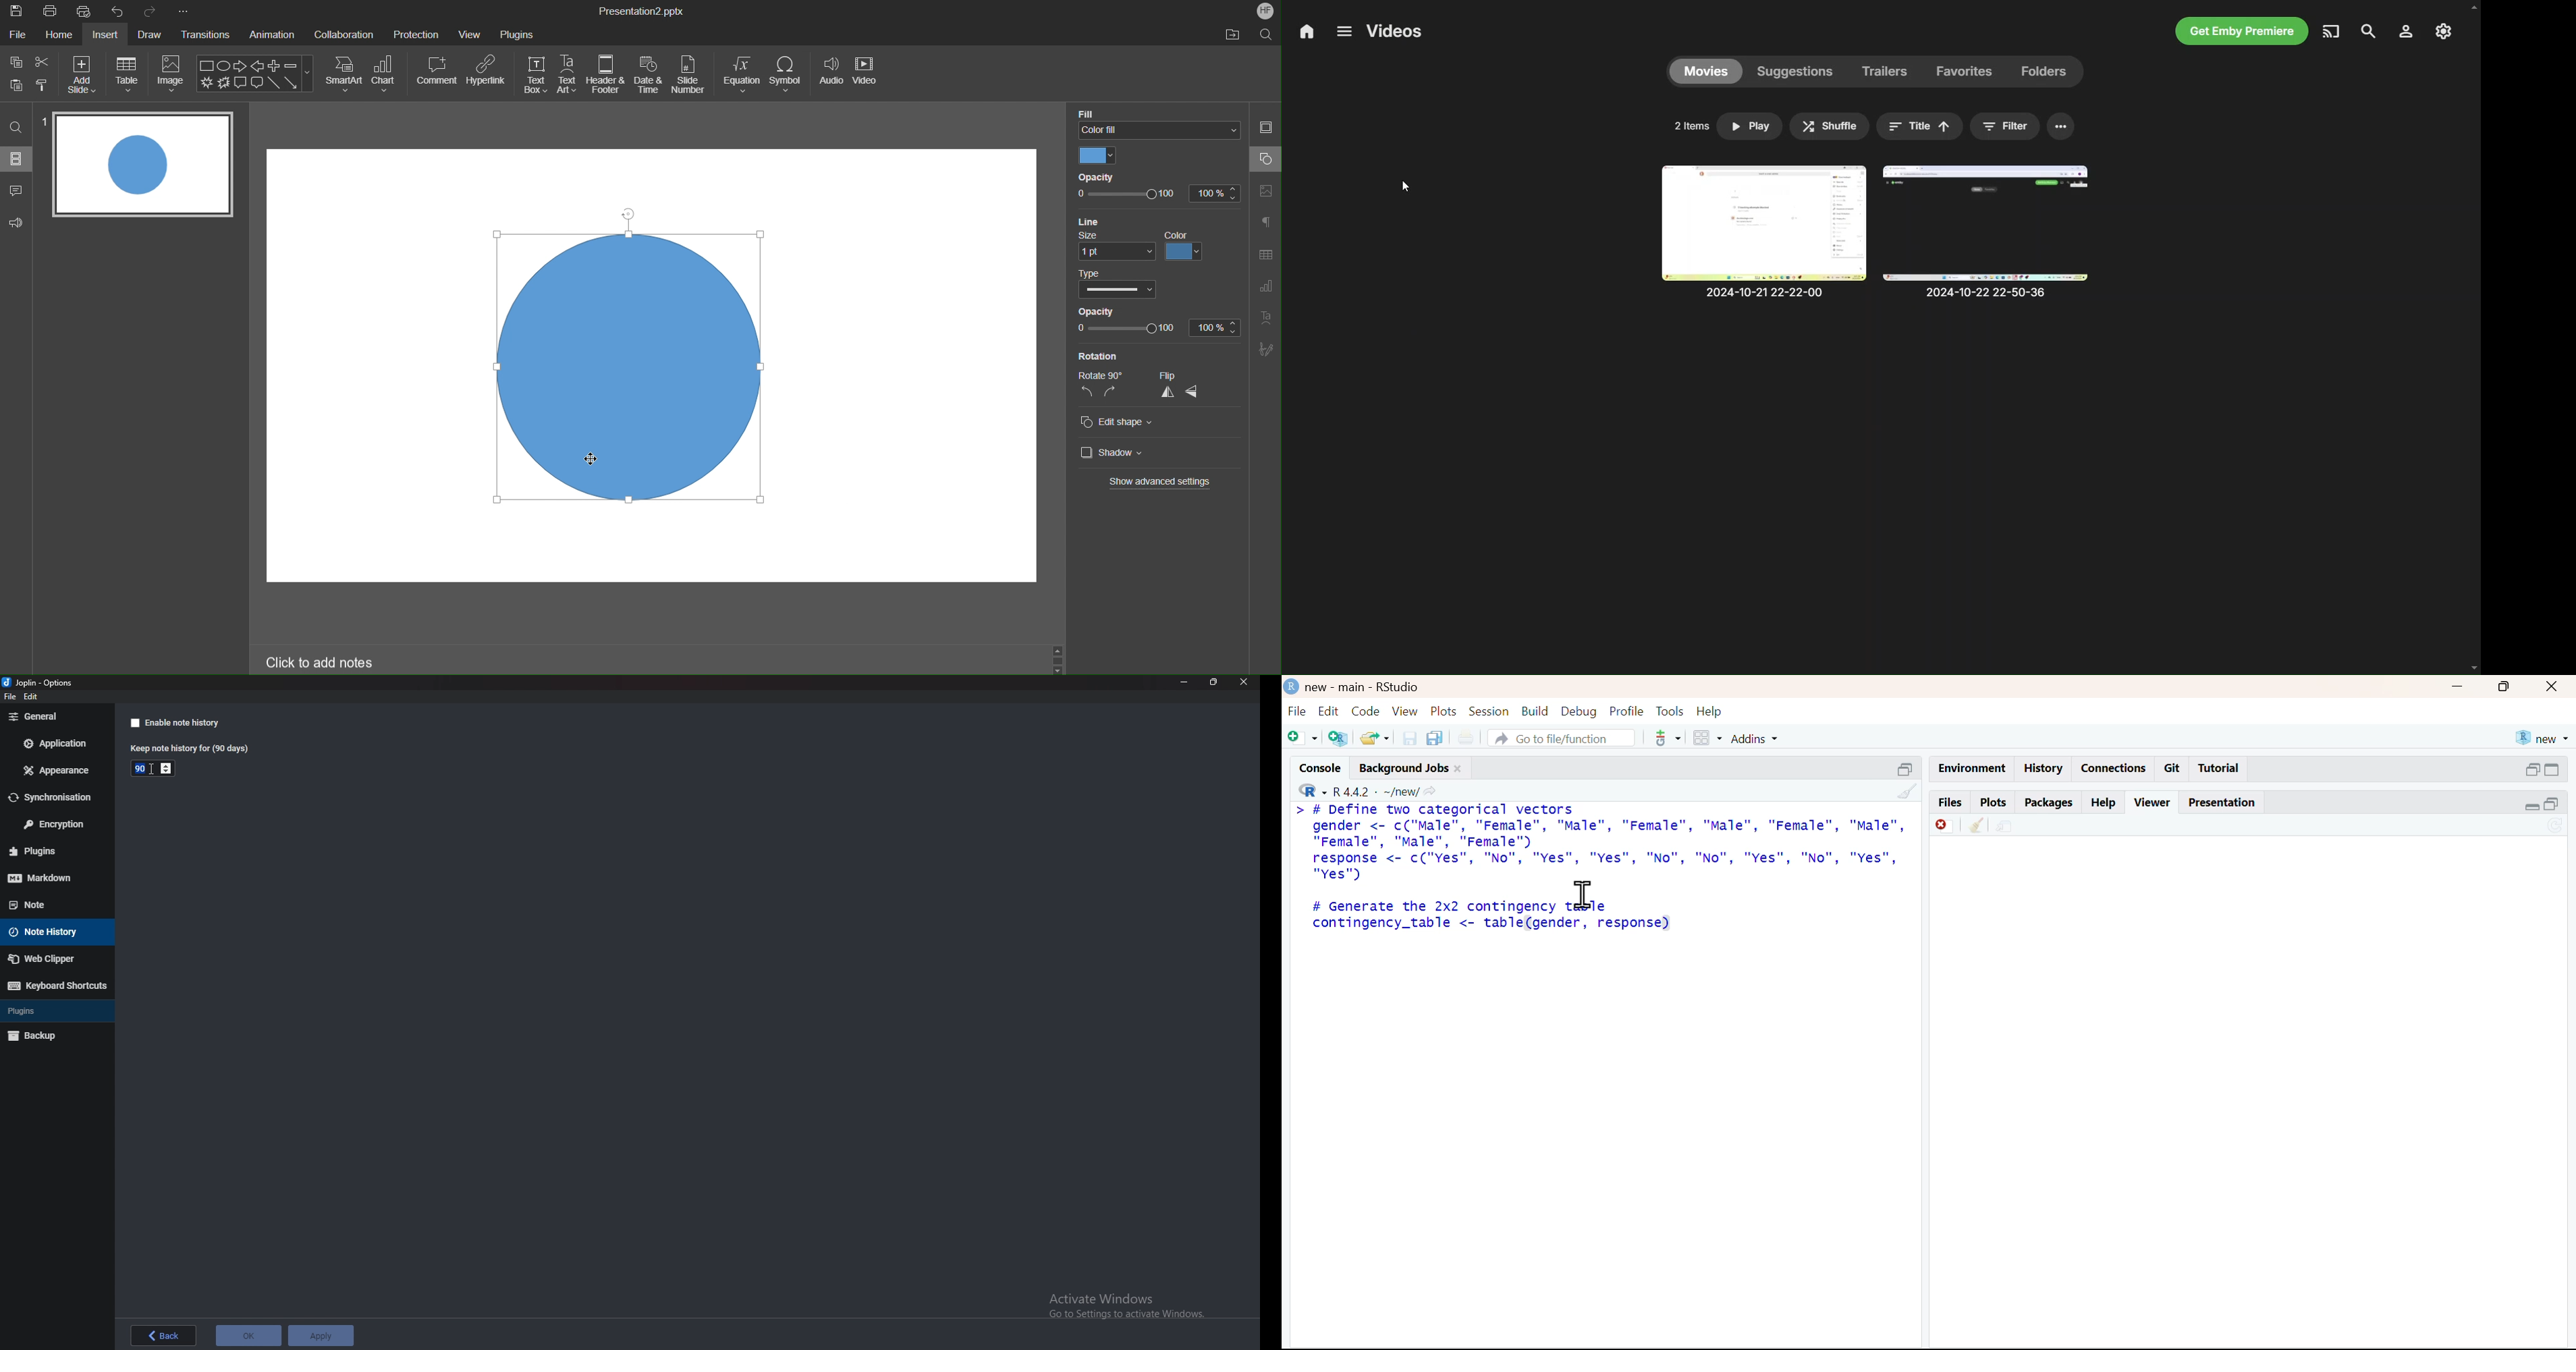  I want to click on debug, so click(1579, 712).